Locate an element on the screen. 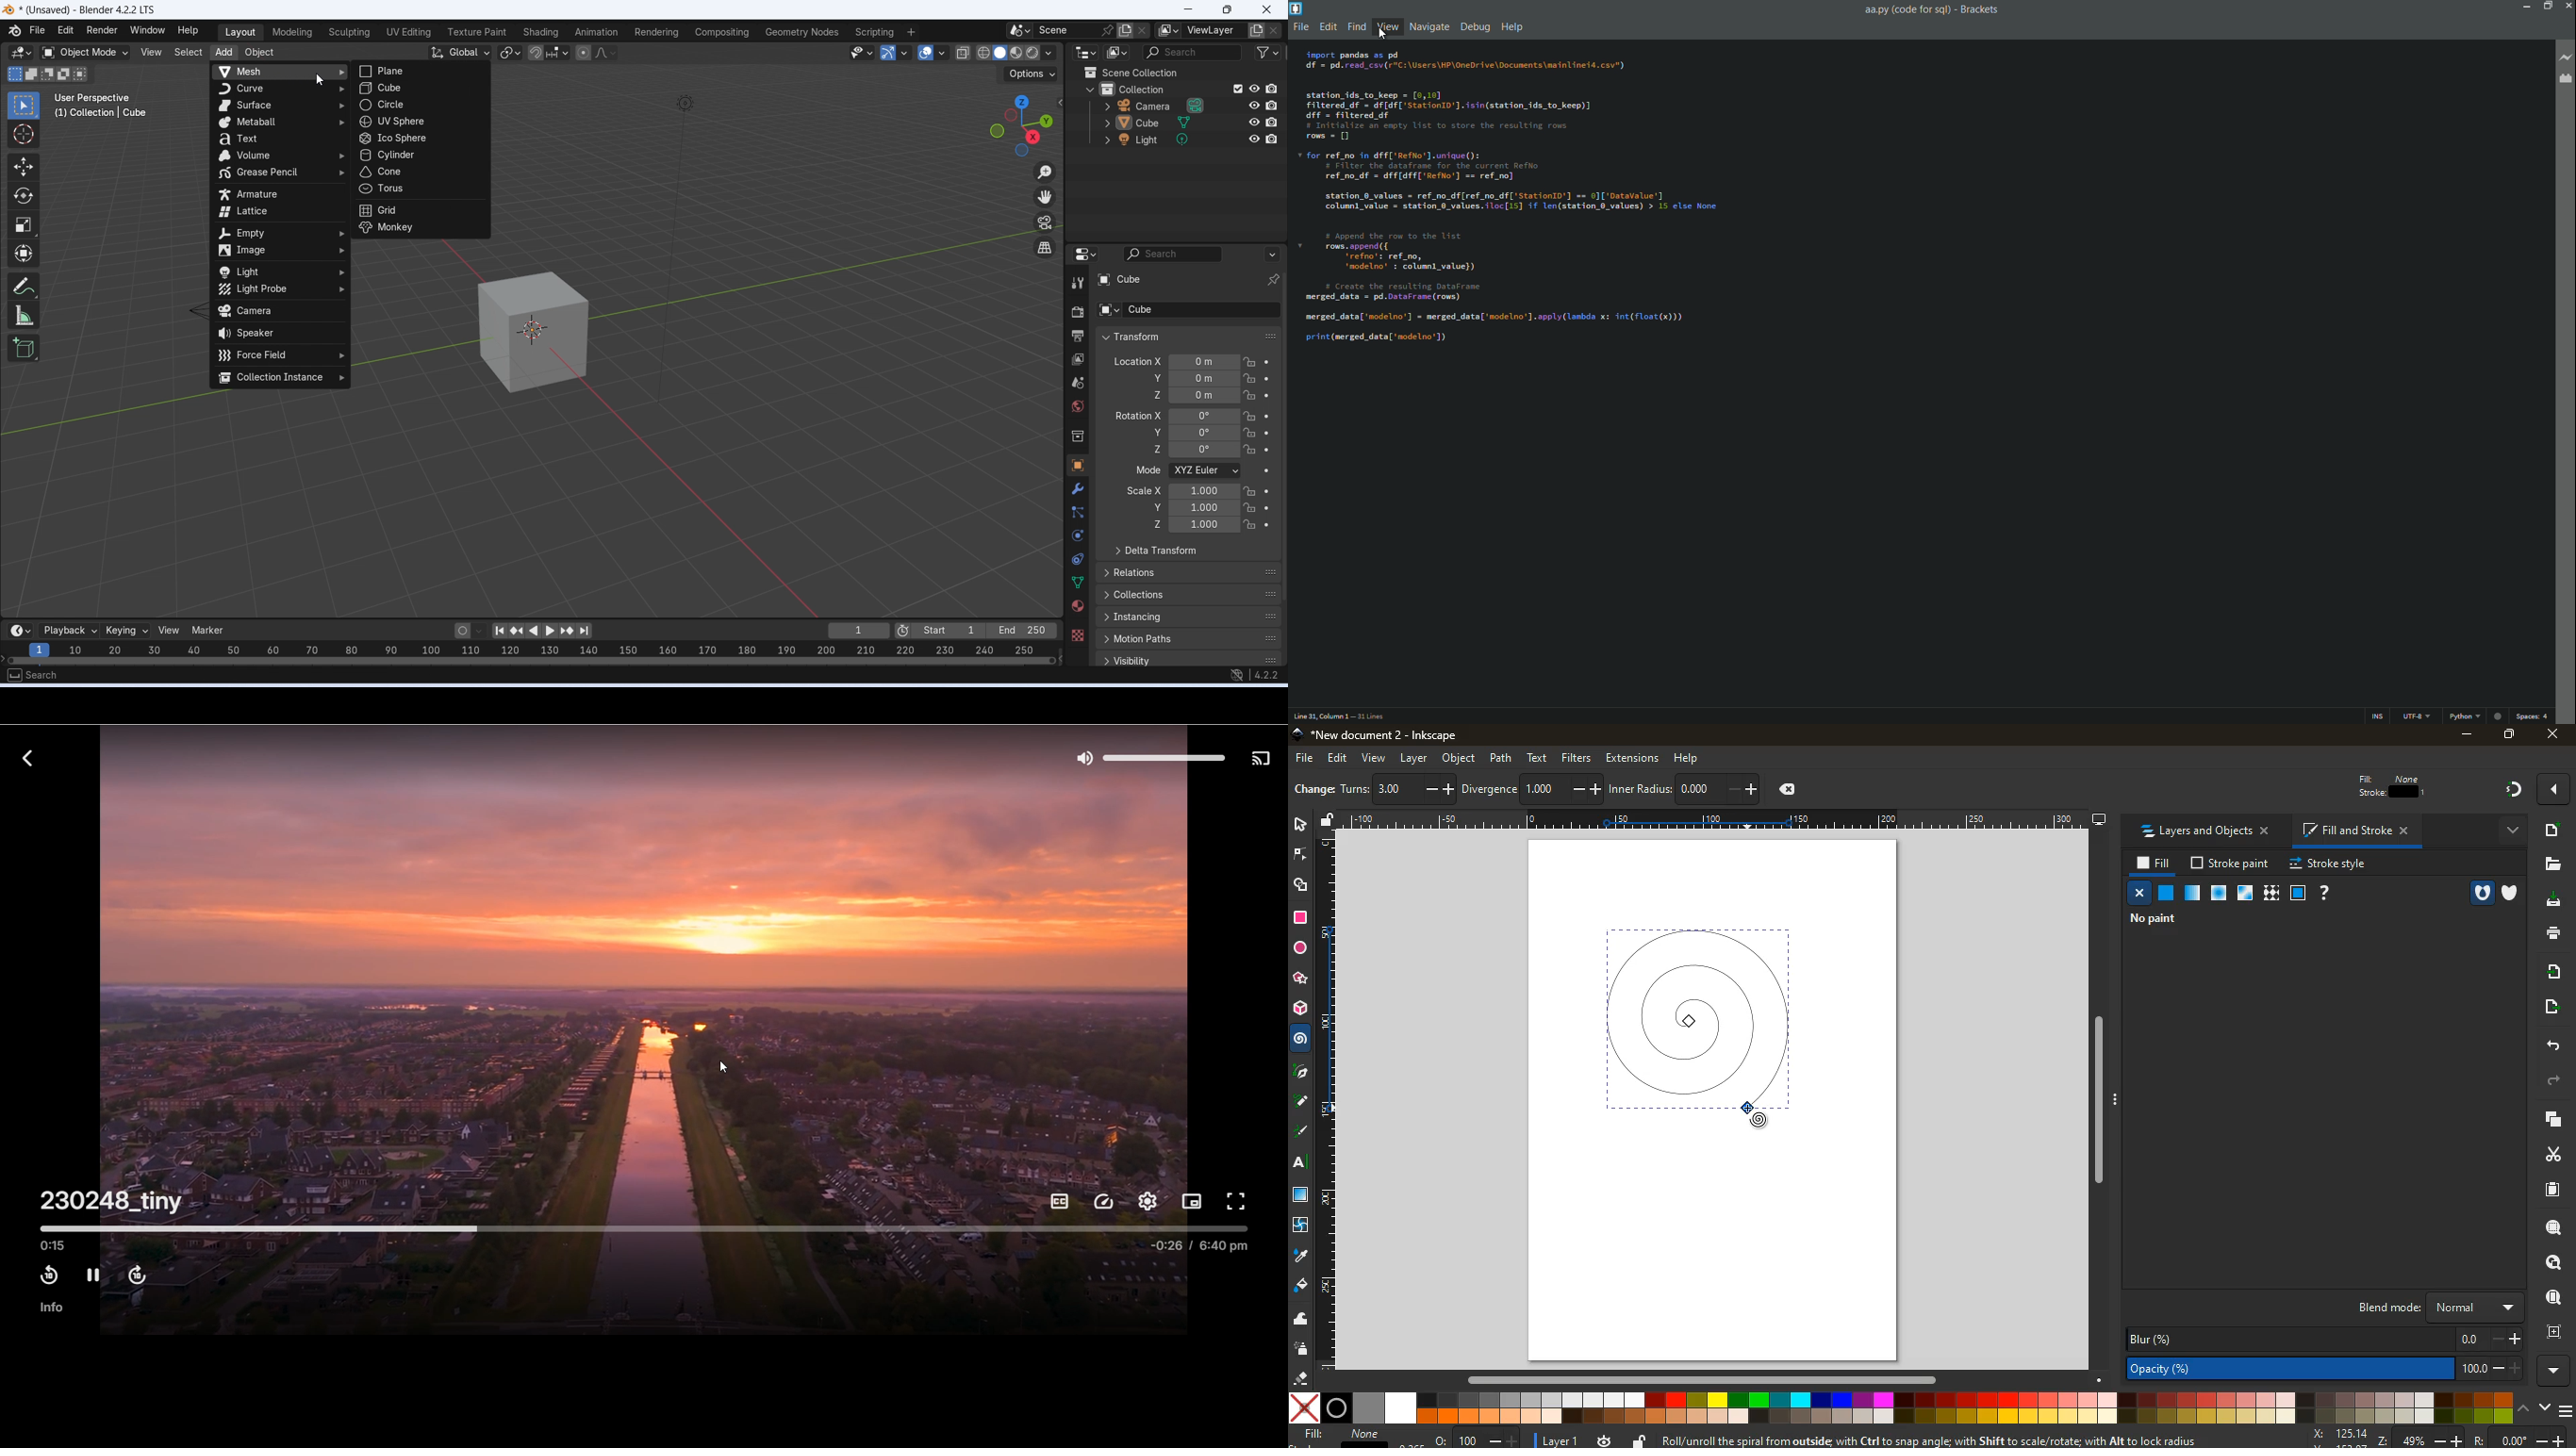 The width and height of the screenshot is (2576, 1456). Logo is located at coordinates (14, 30).